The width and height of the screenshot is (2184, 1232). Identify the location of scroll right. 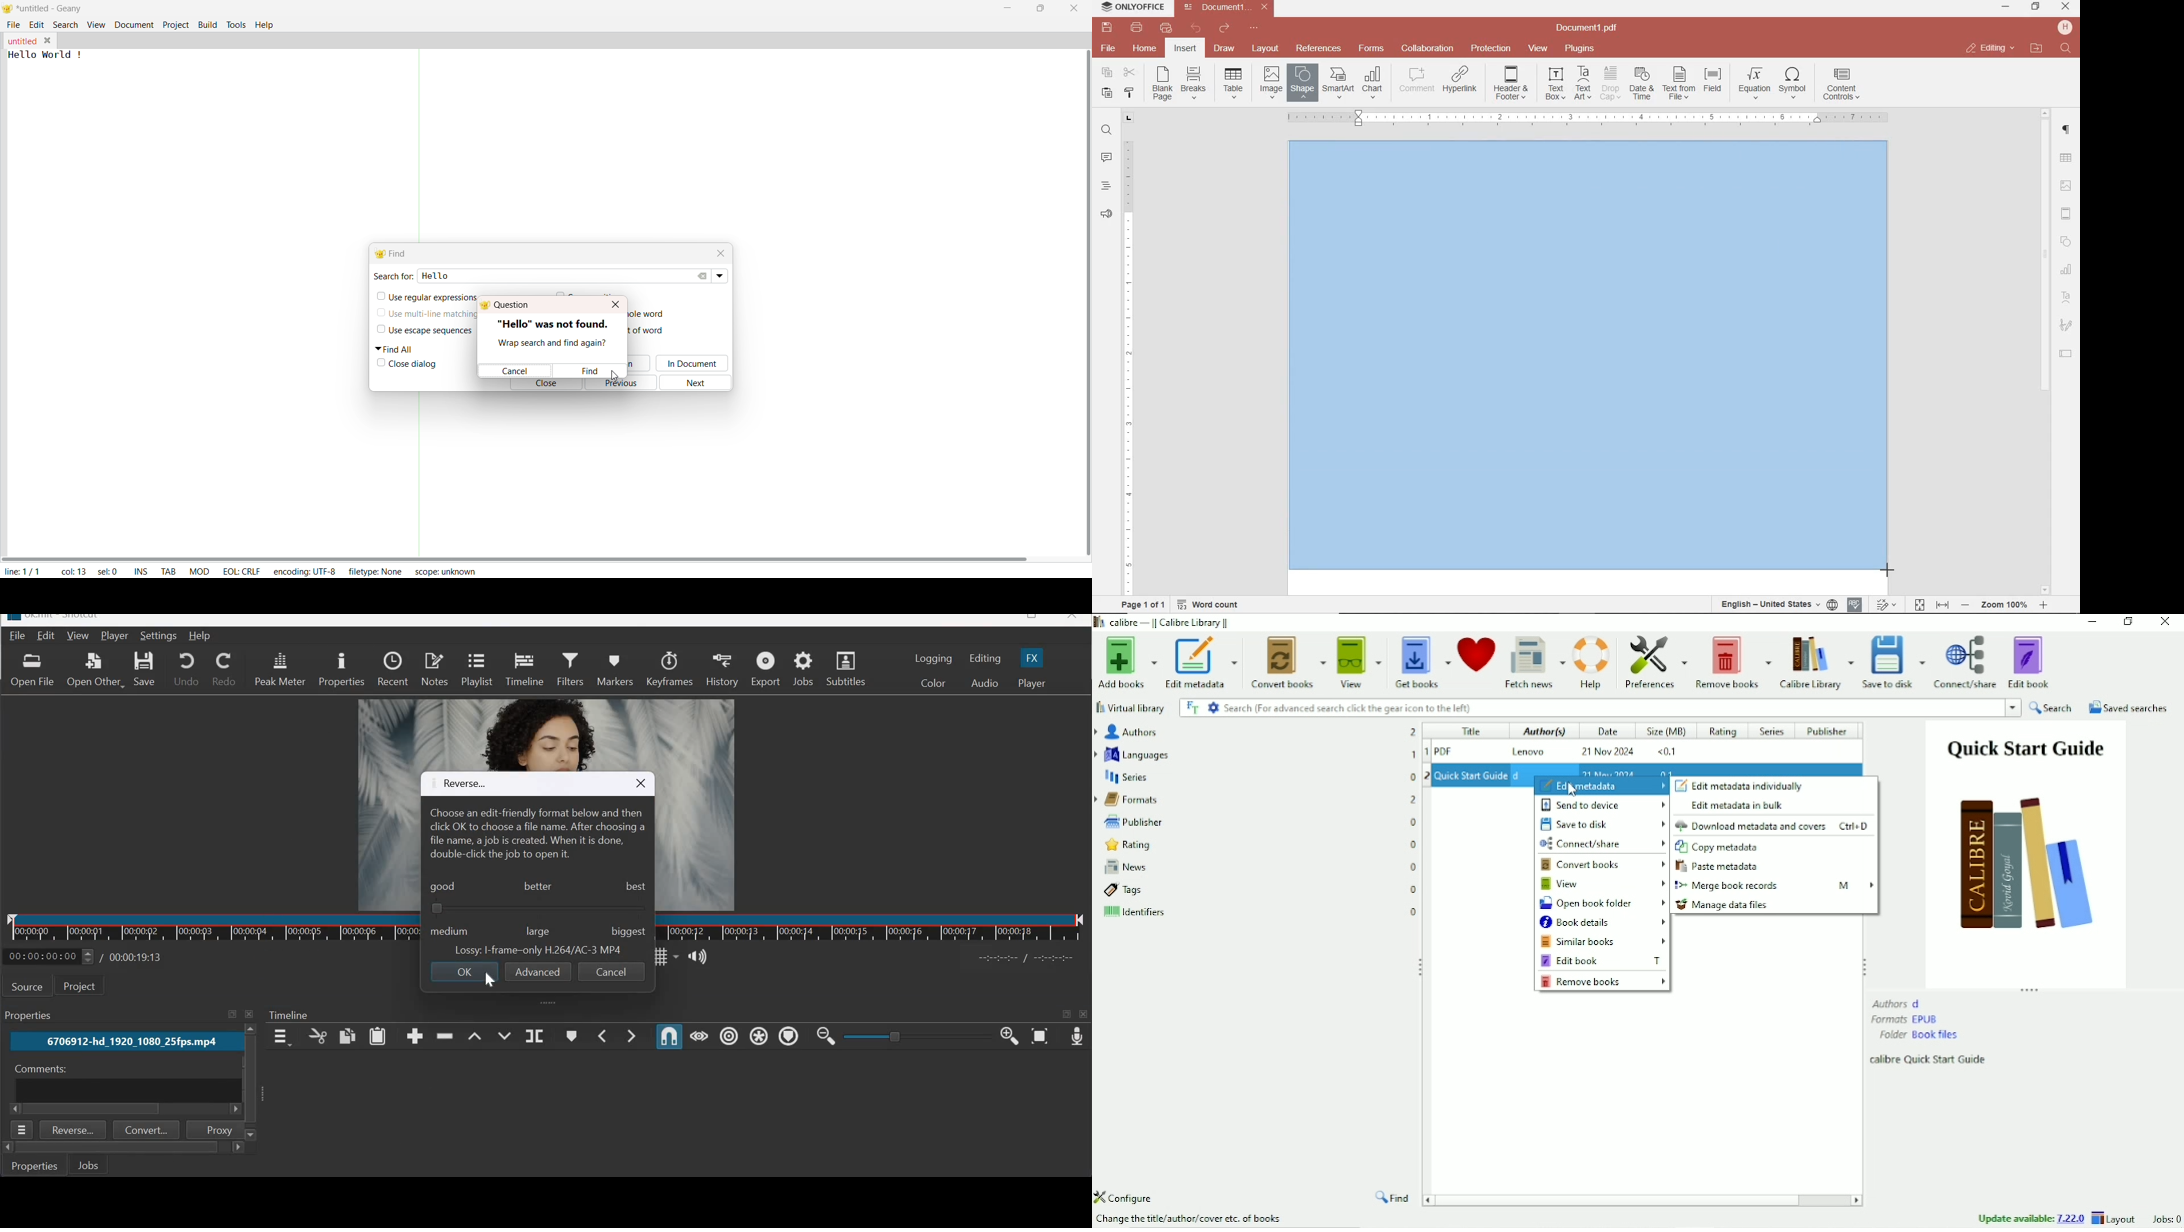
(237, 1148).